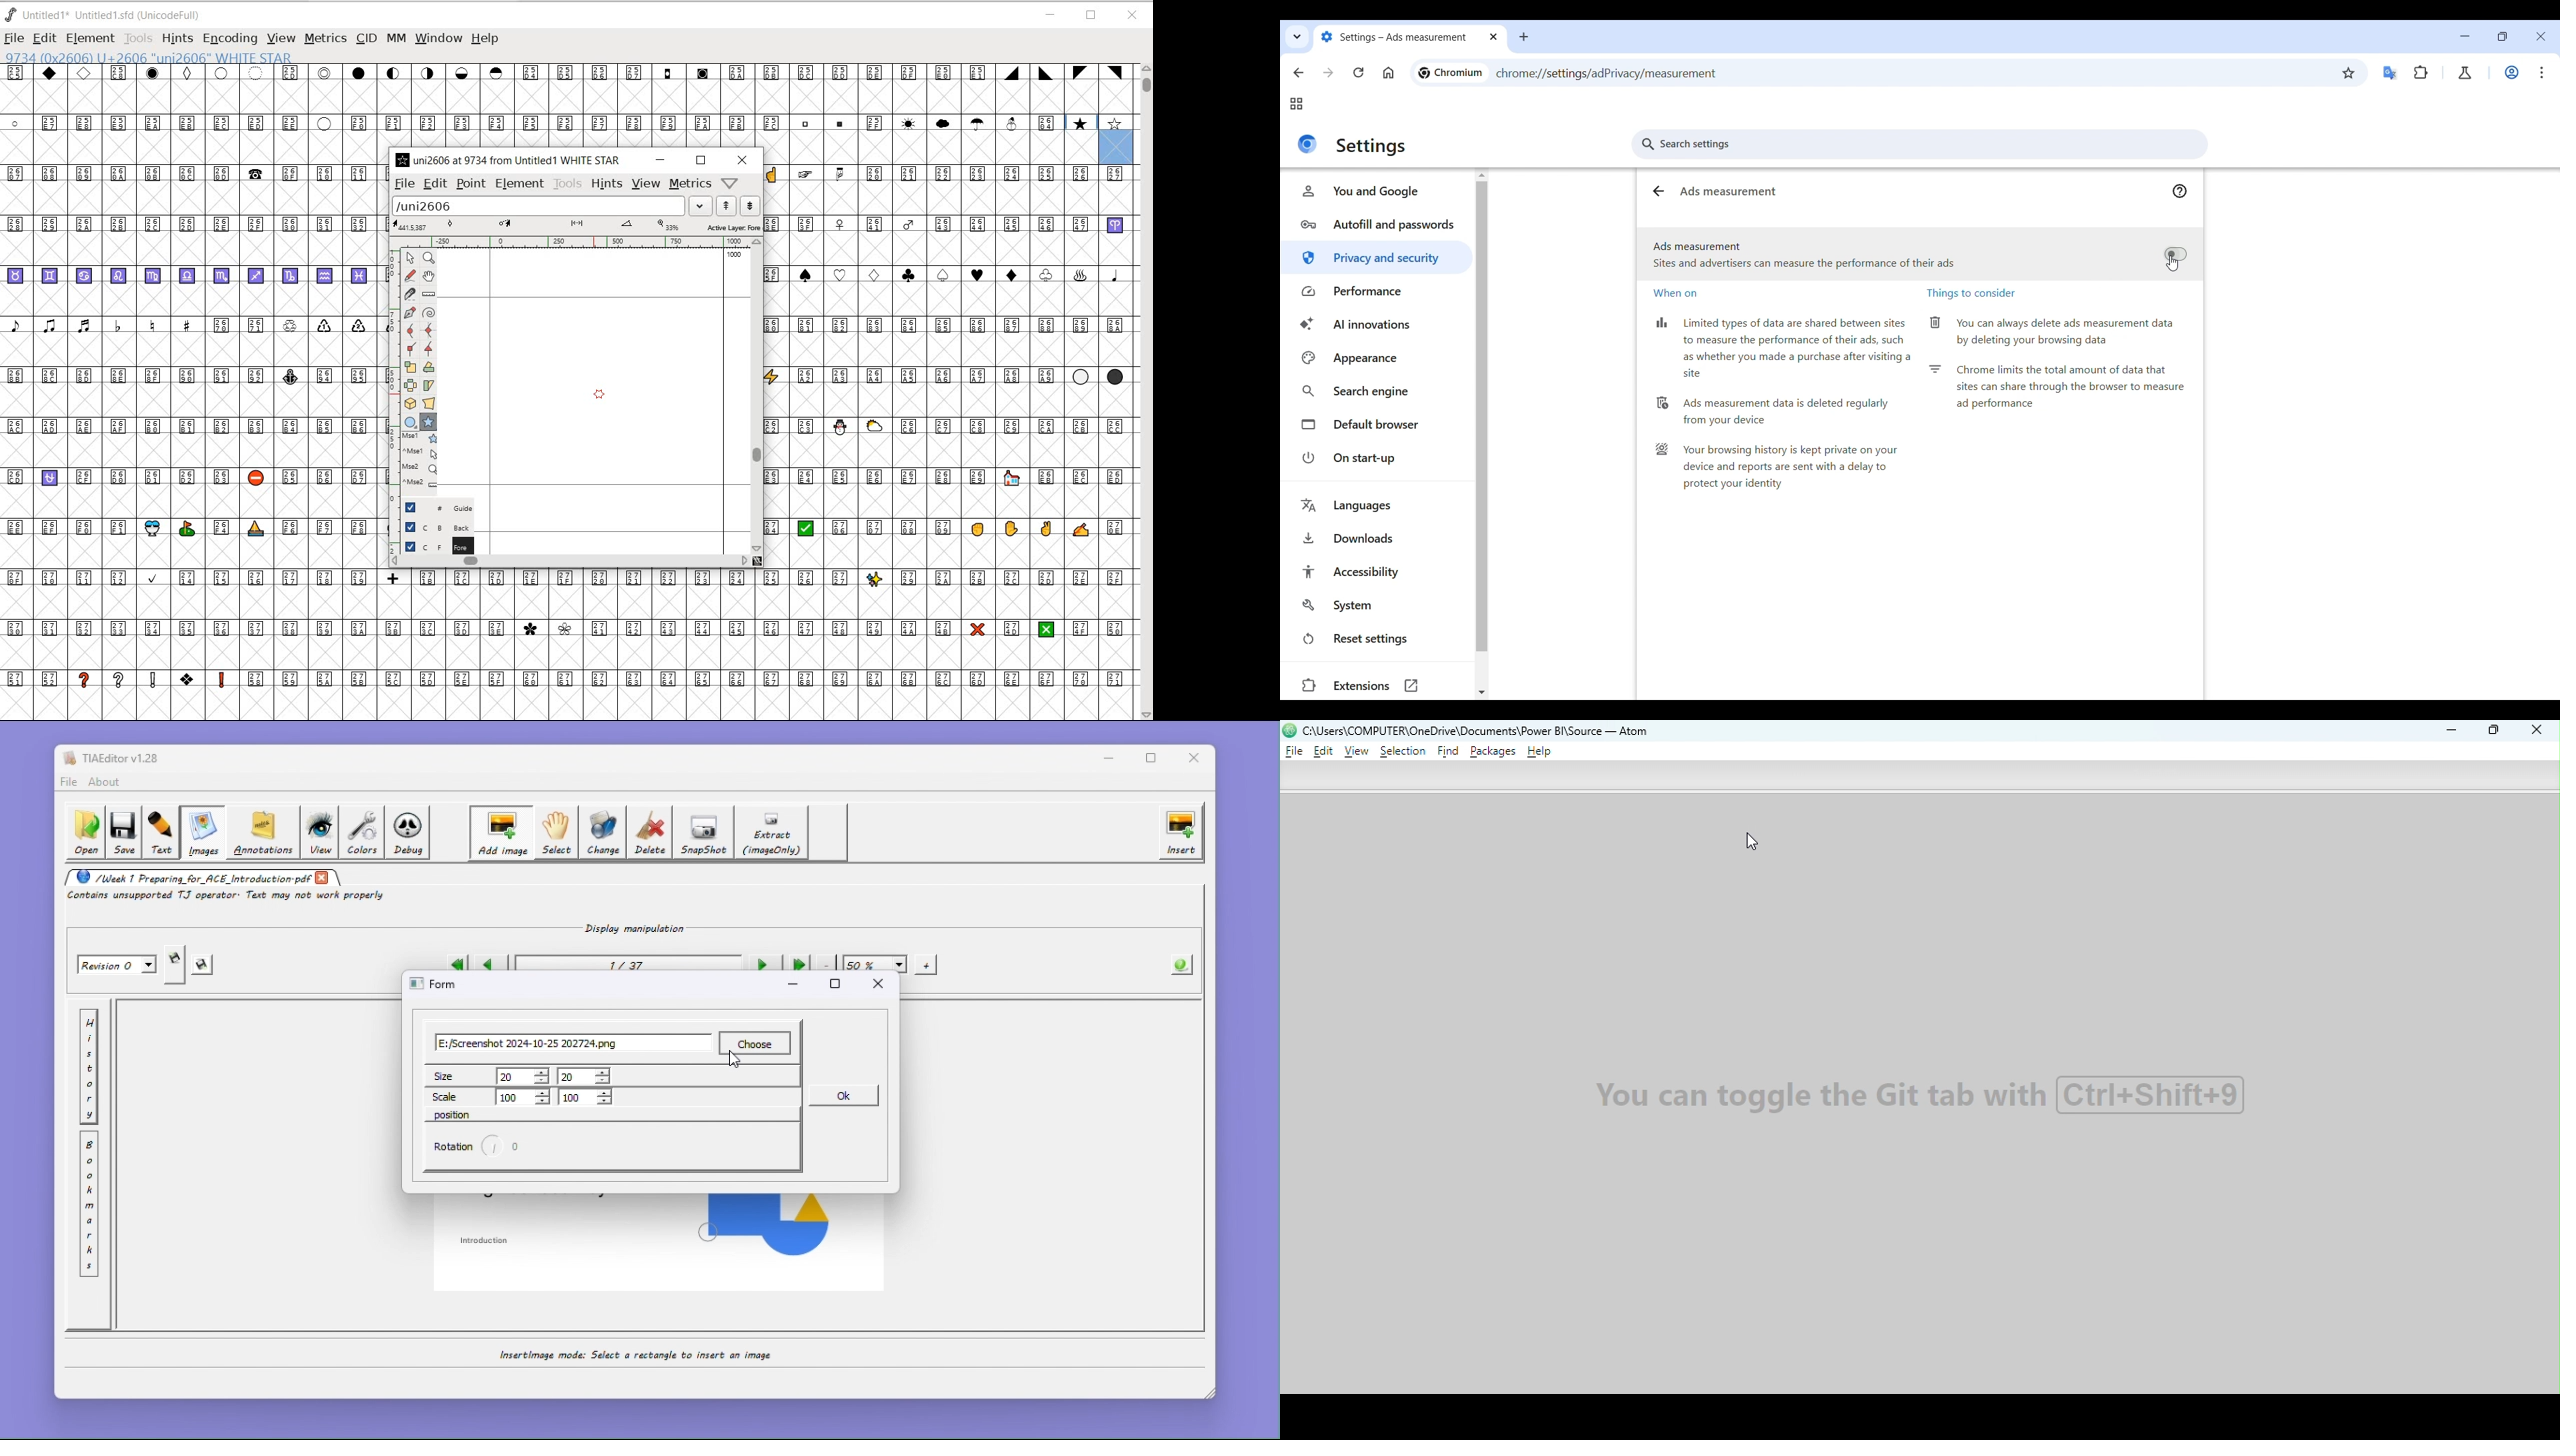  I want to click on Extensions, so click(2421, 72).